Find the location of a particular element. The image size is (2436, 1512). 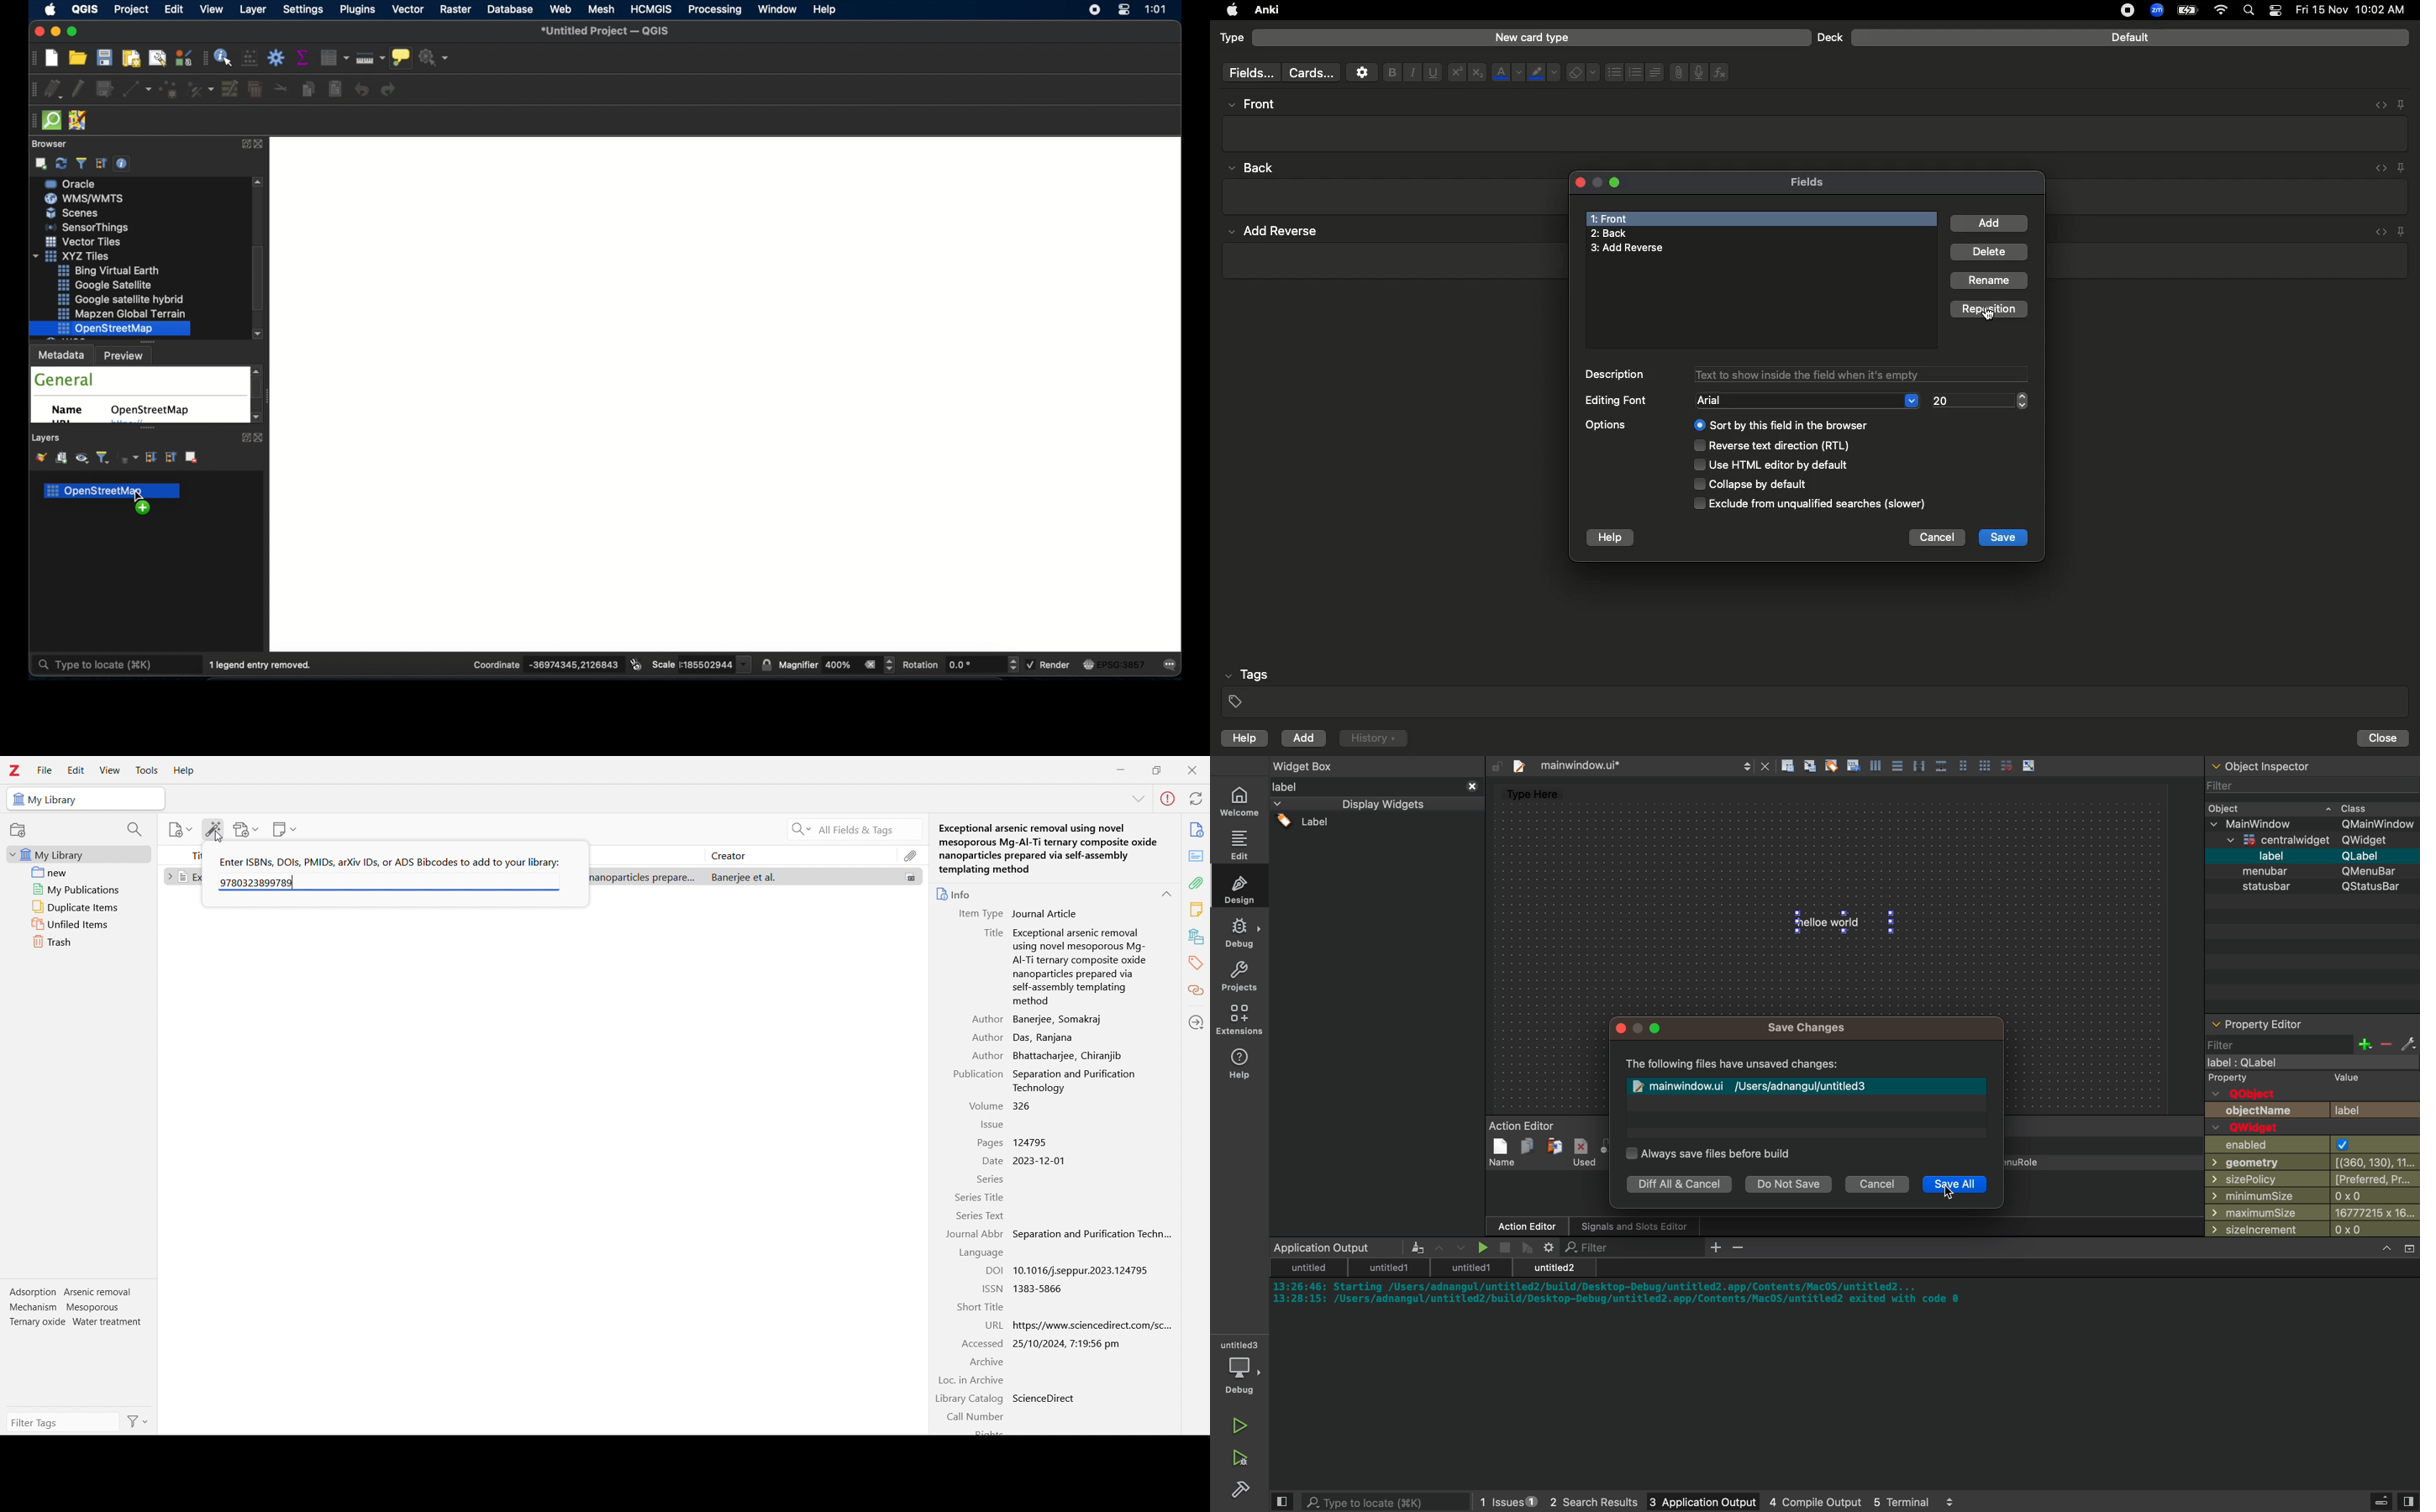

 is located at coordinates (1243, 1491).